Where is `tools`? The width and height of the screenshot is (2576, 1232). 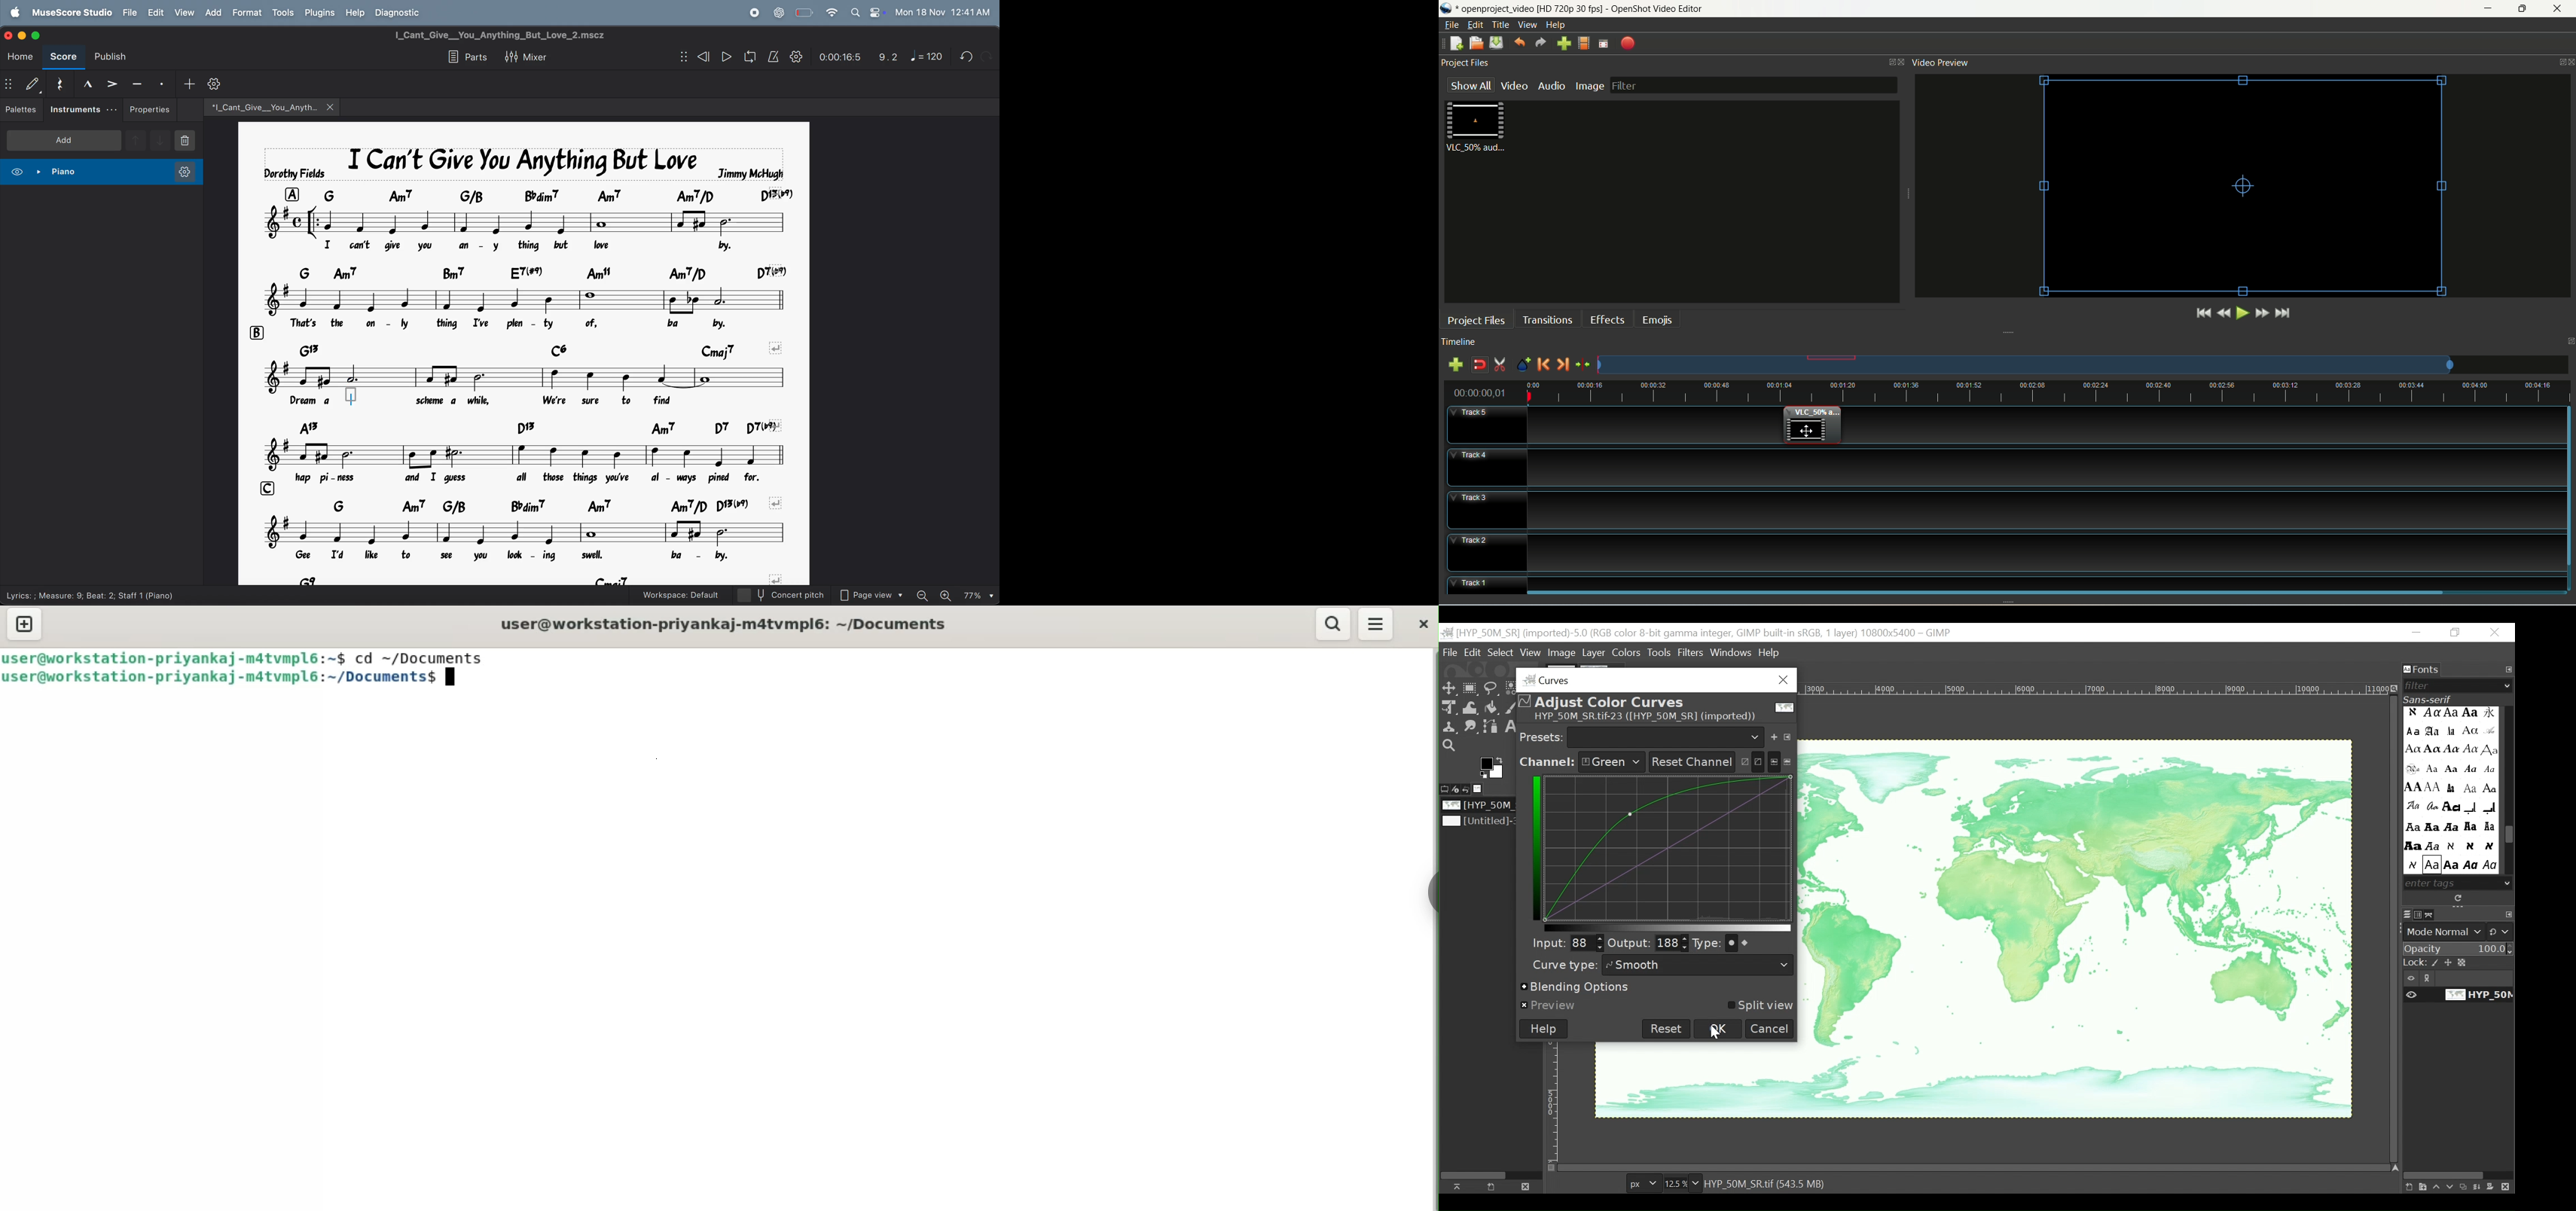
tools is located at coordinates (284, 13).